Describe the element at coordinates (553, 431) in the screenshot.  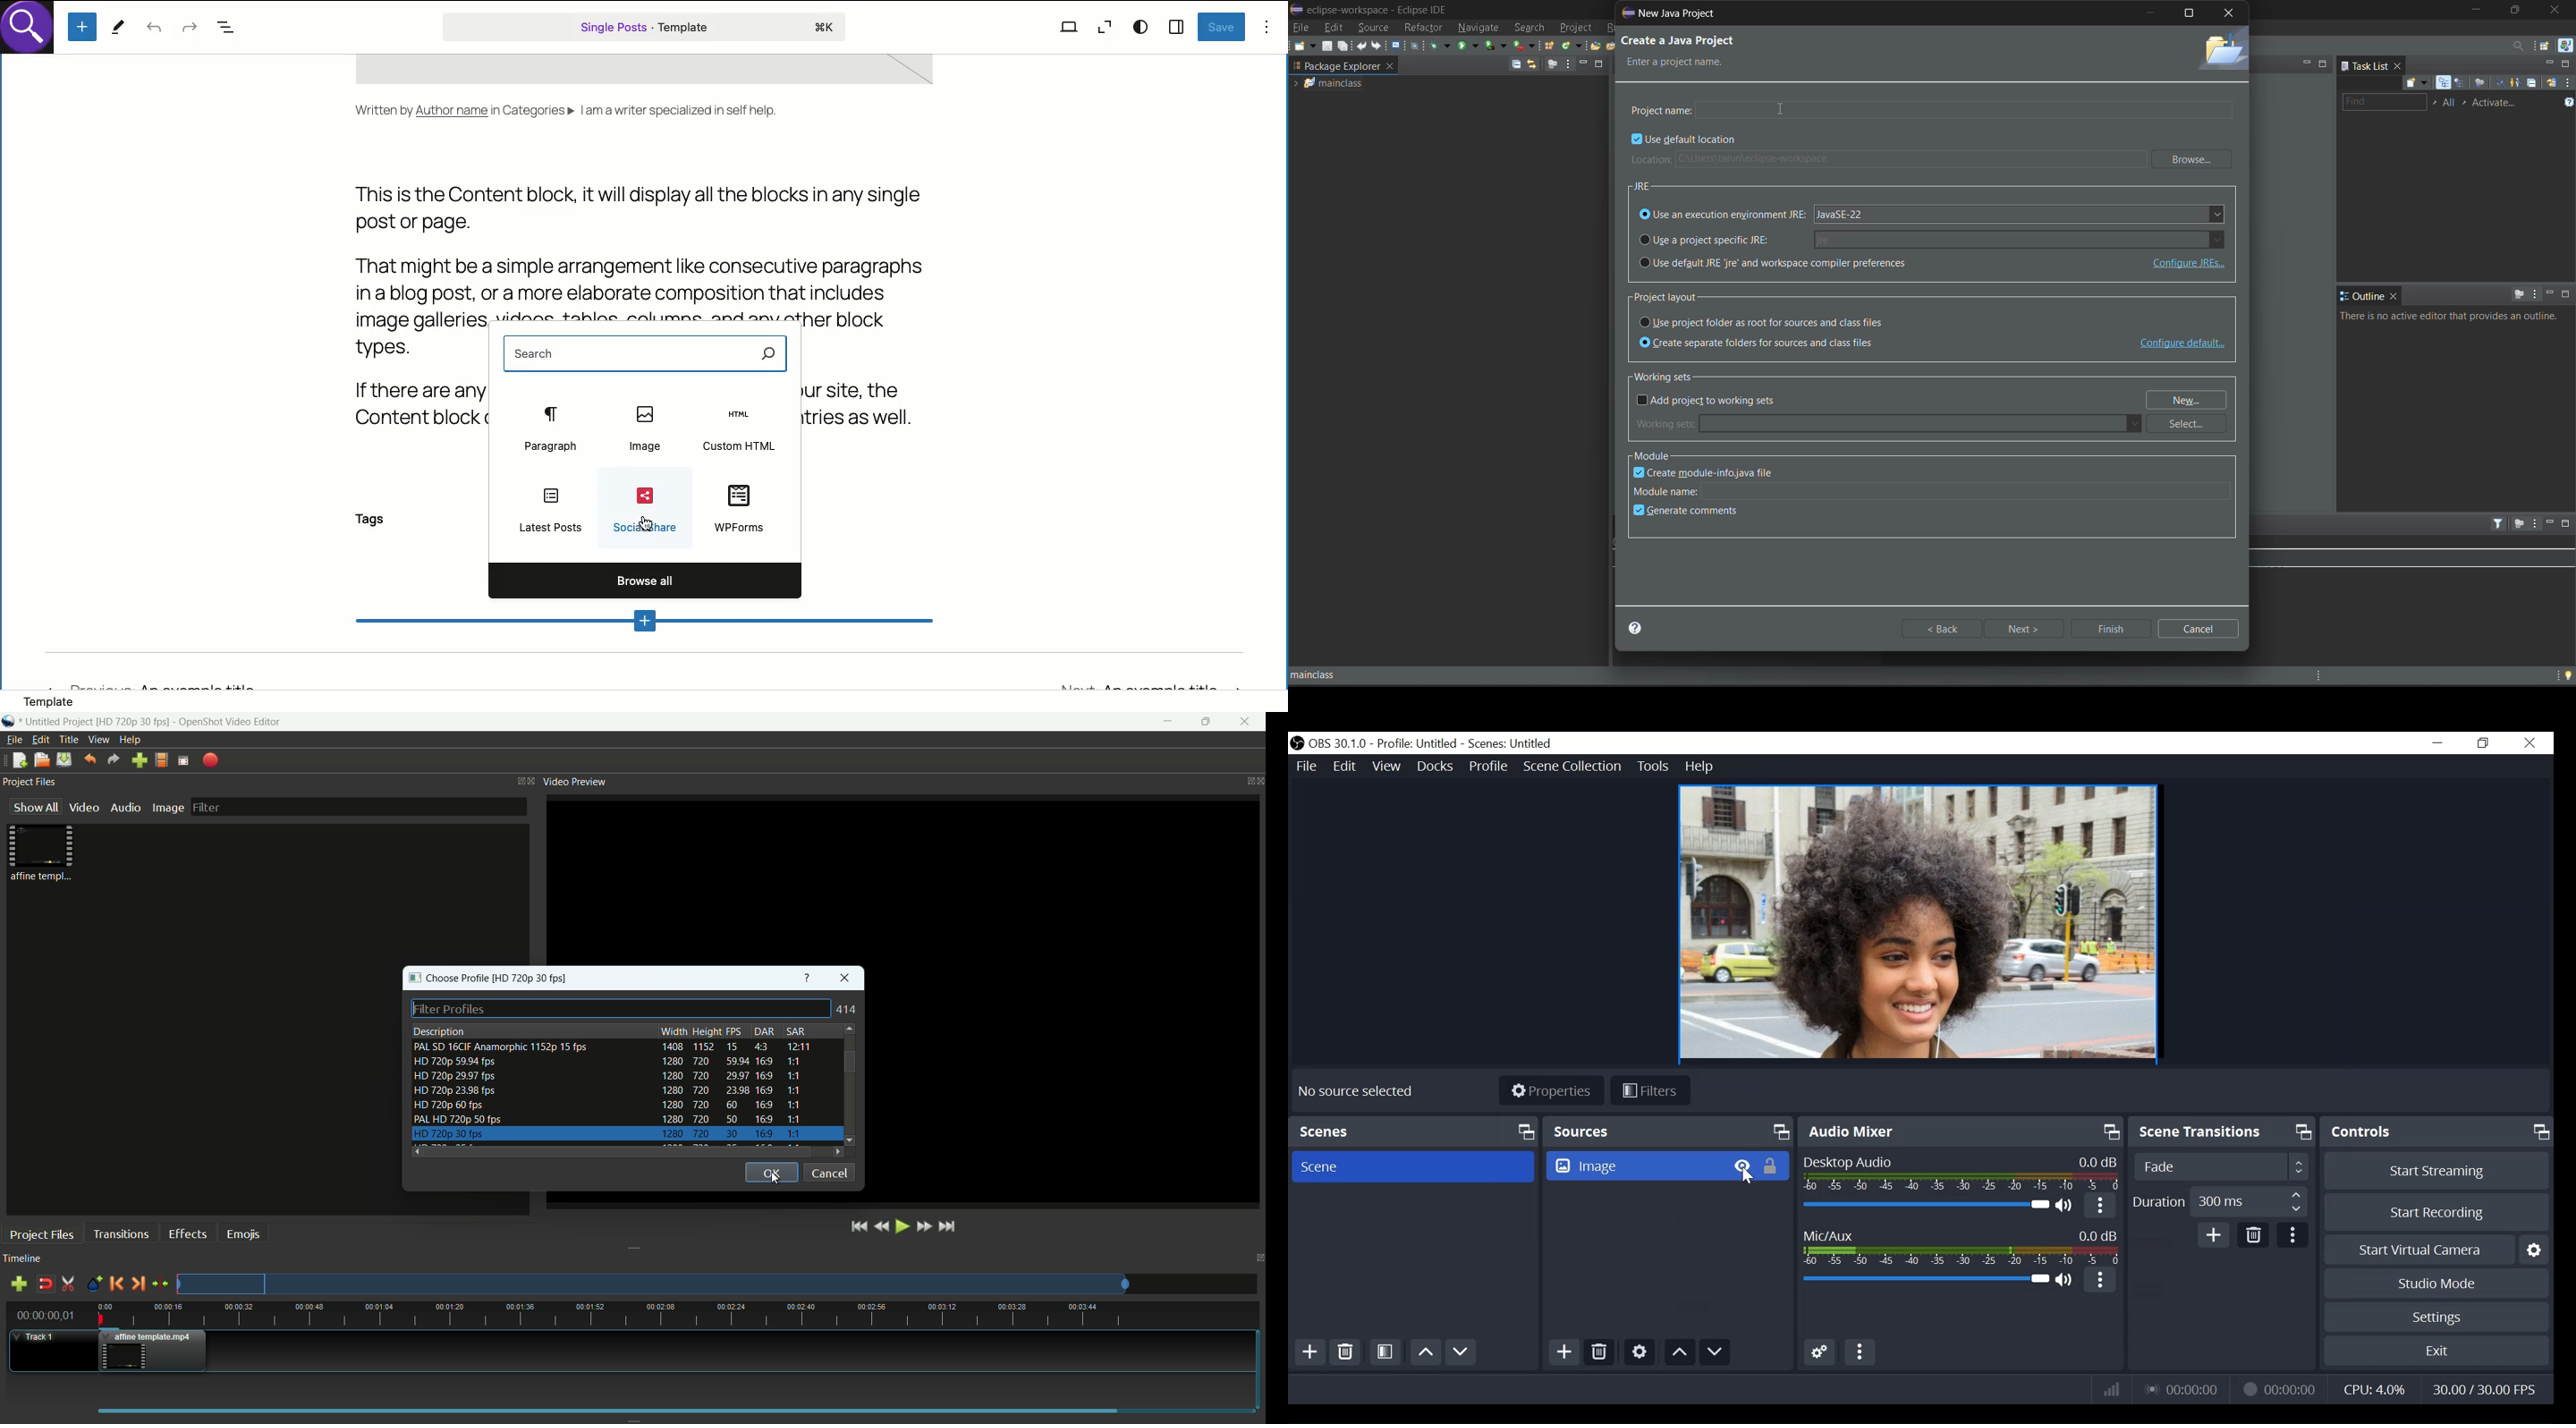
I see `Paragraph` at that location.